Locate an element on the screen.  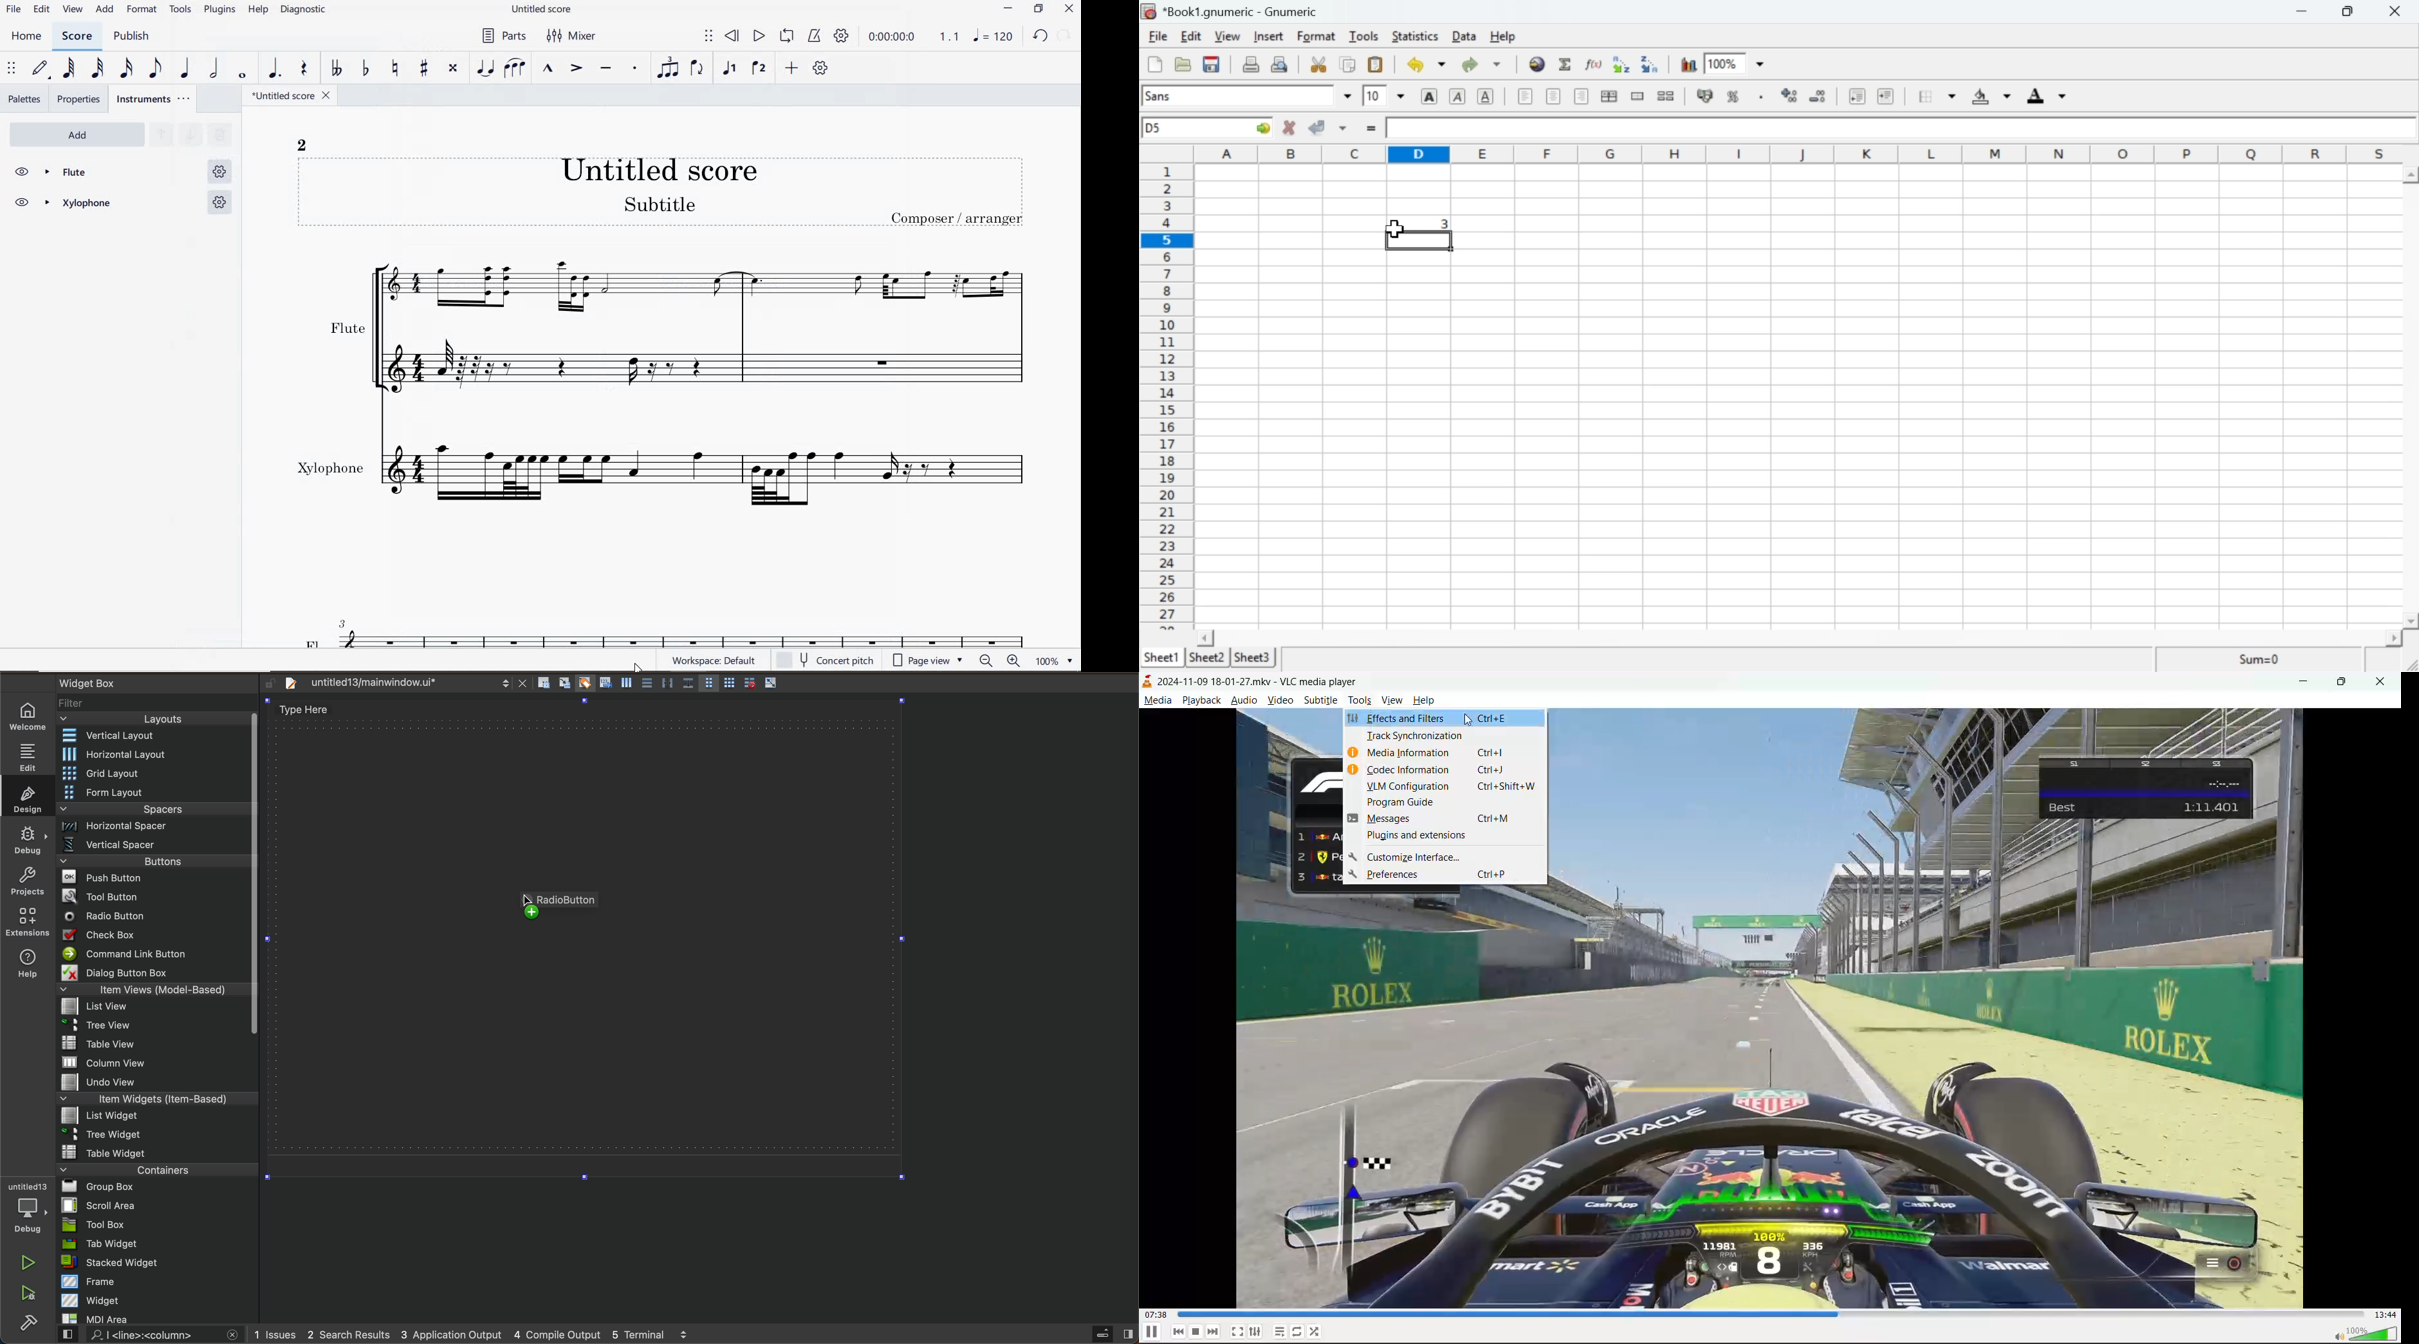
Save is located at coordinates (1211, 65).